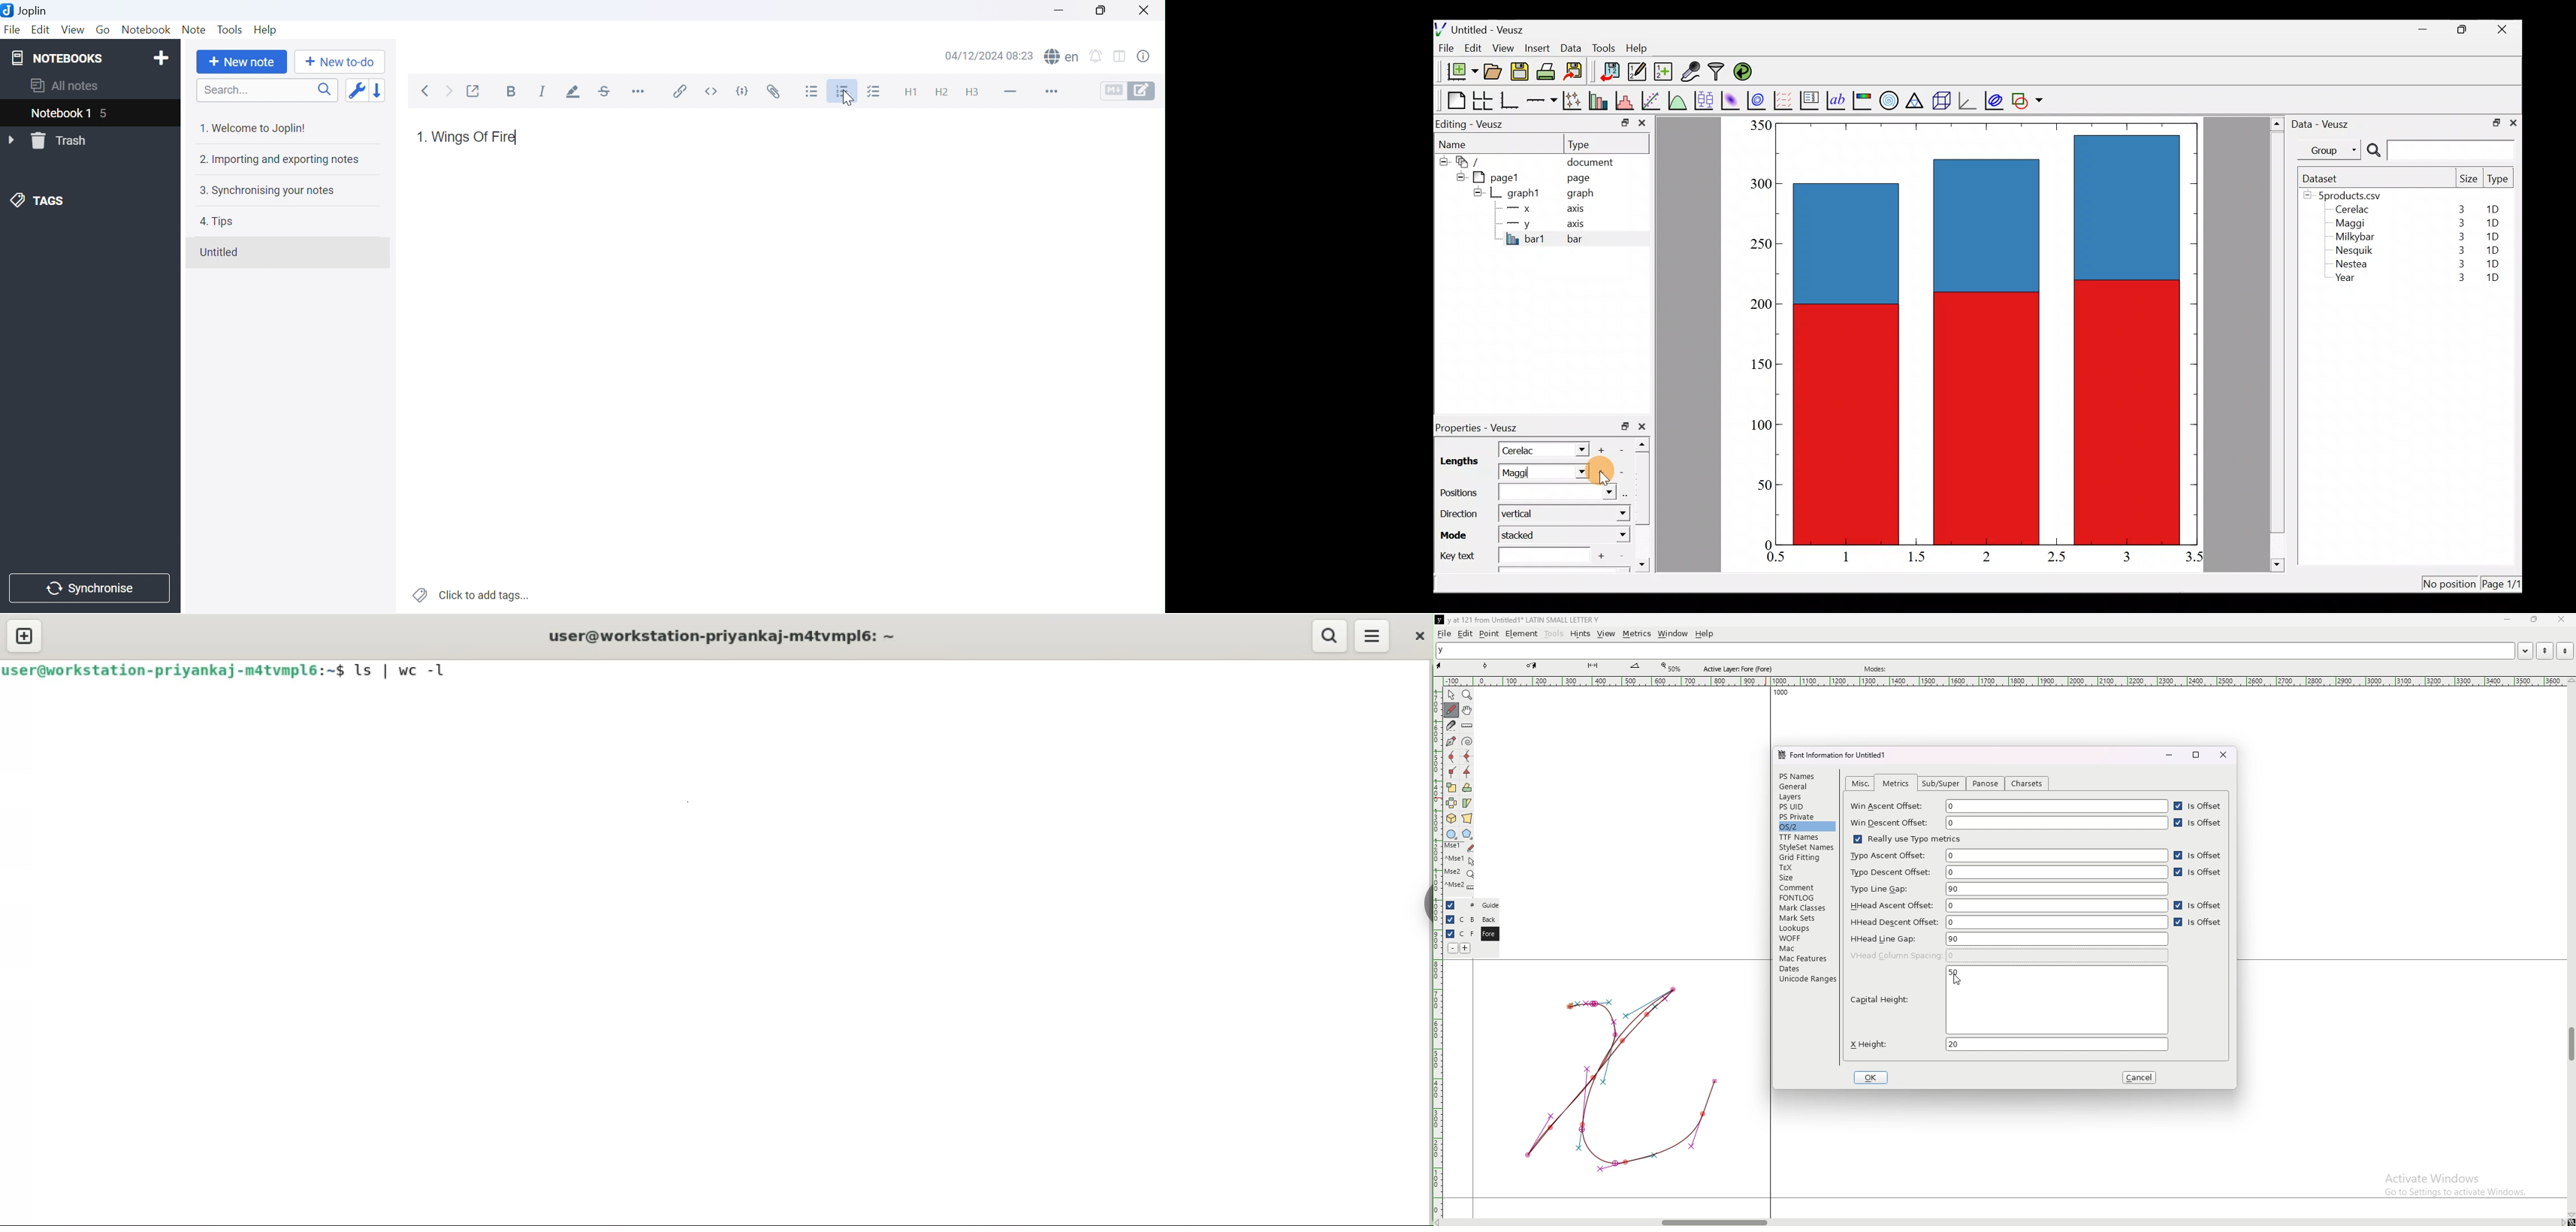 Image resolution: width=2576 pixels, height=1232 pixels. Describe the element at coordinates (1574, 101) in the screenshot. I see `Plot points with lines and error bars` at that location.